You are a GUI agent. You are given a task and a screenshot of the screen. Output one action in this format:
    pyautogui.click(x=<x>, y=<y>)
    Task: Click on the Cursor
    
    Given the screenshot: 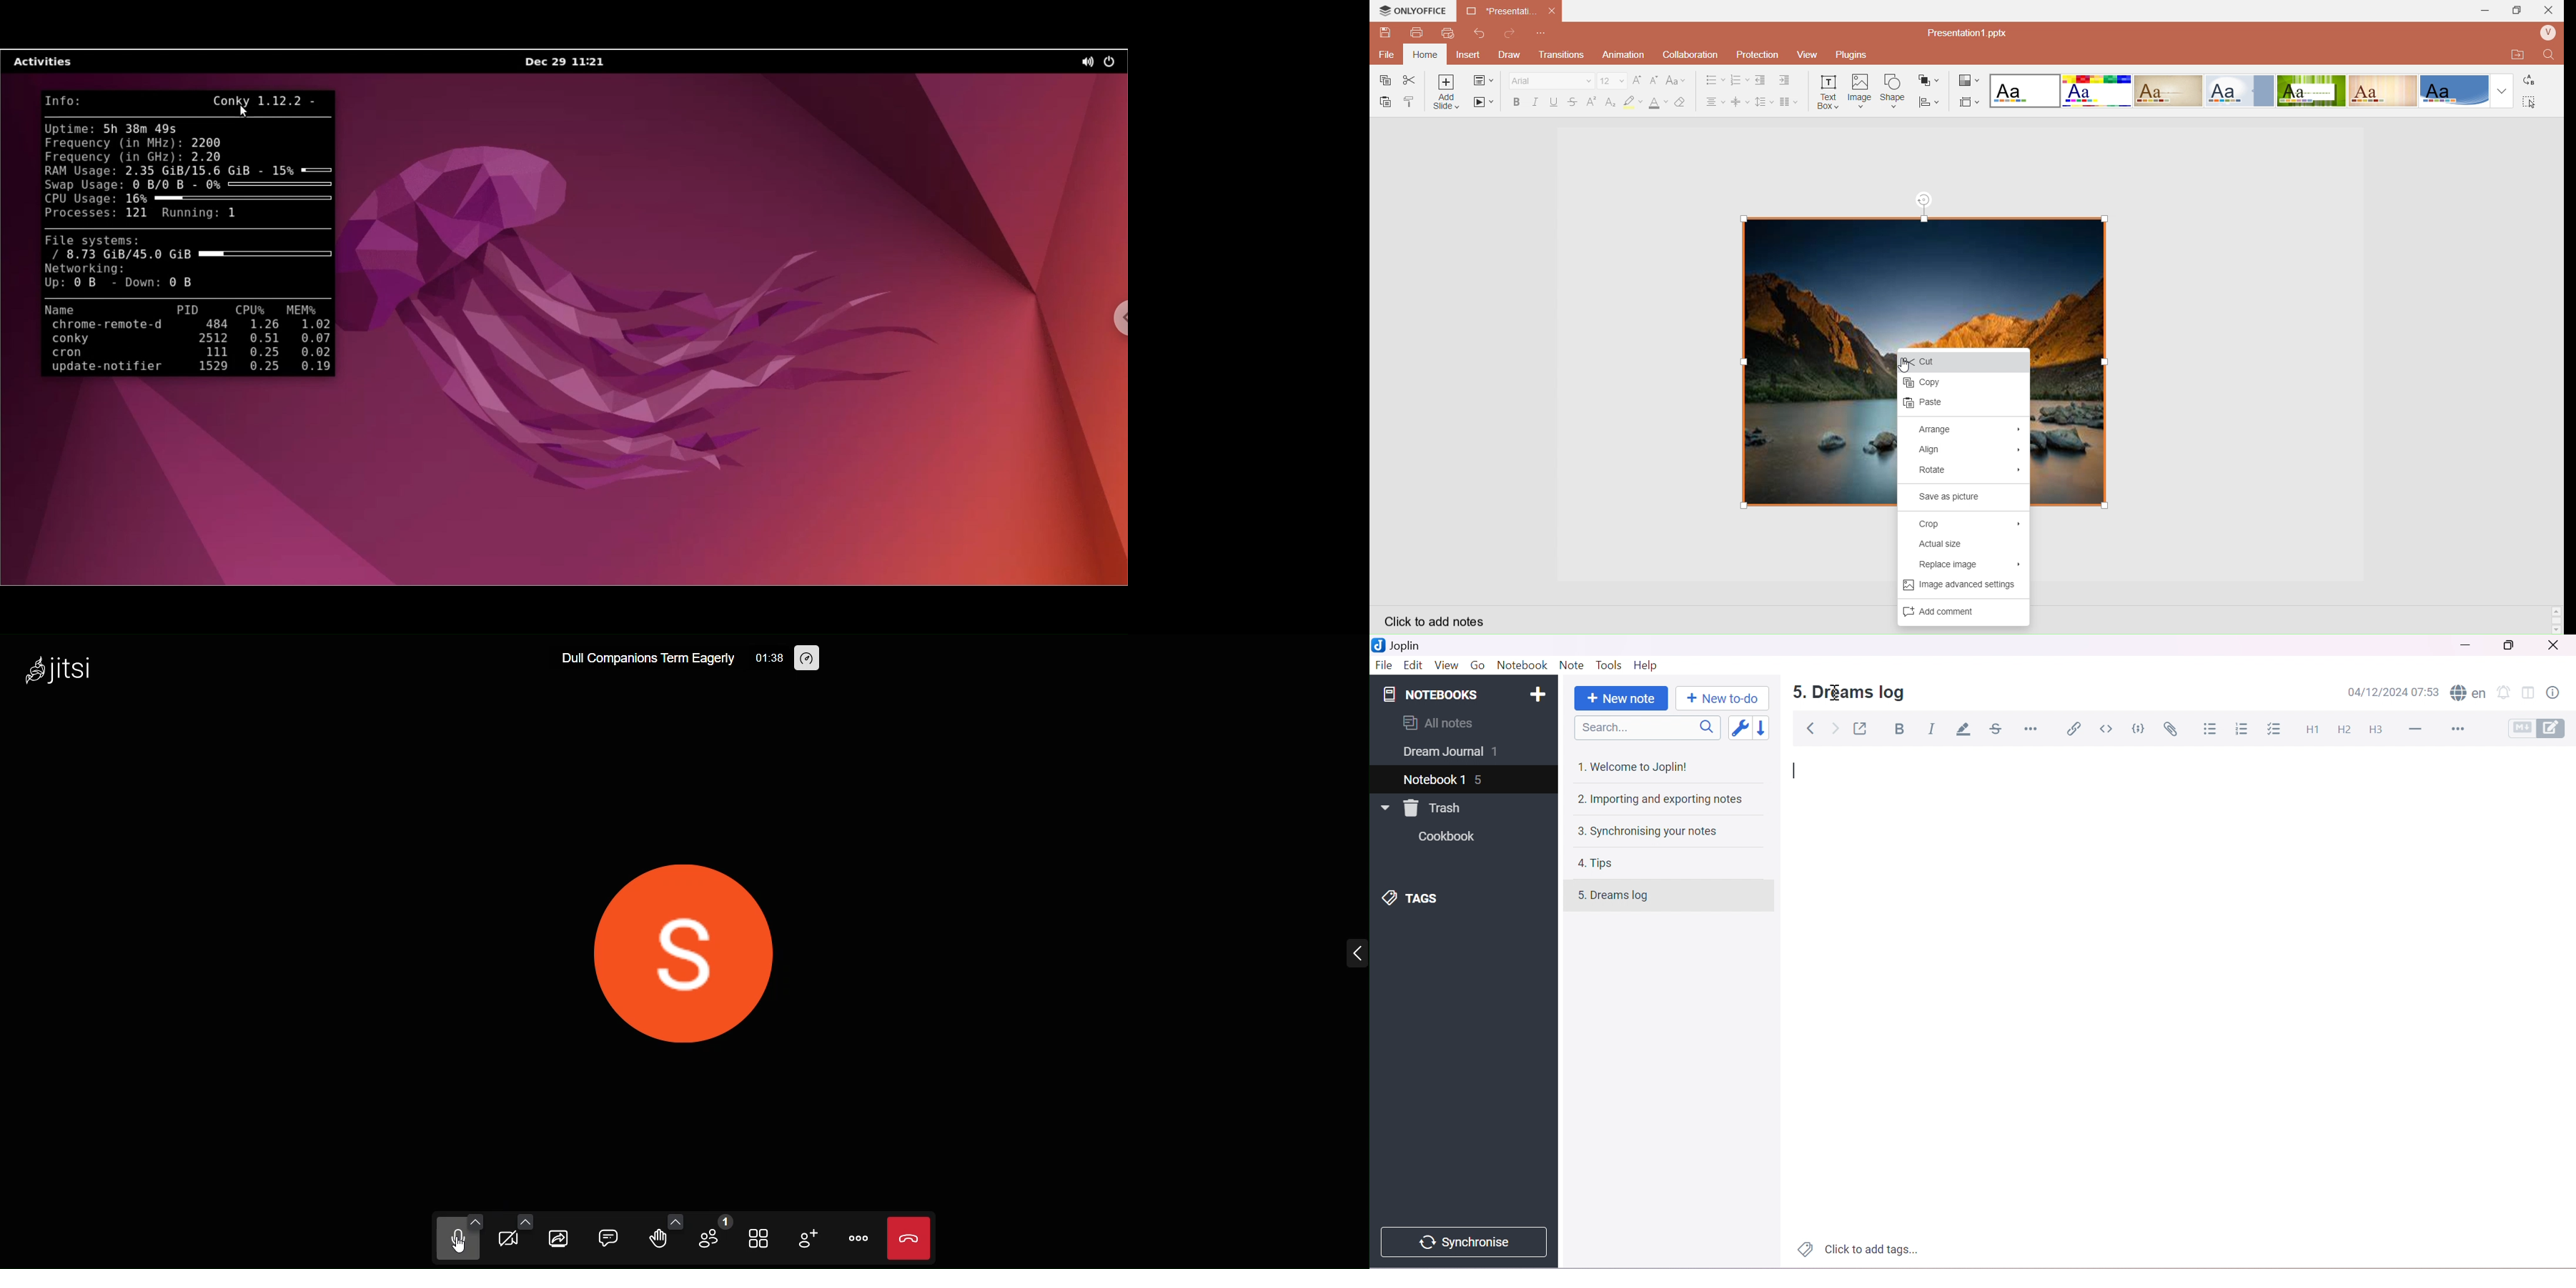 What is the action you would take?
    pyautogui.click(x=1834, y=692)
    